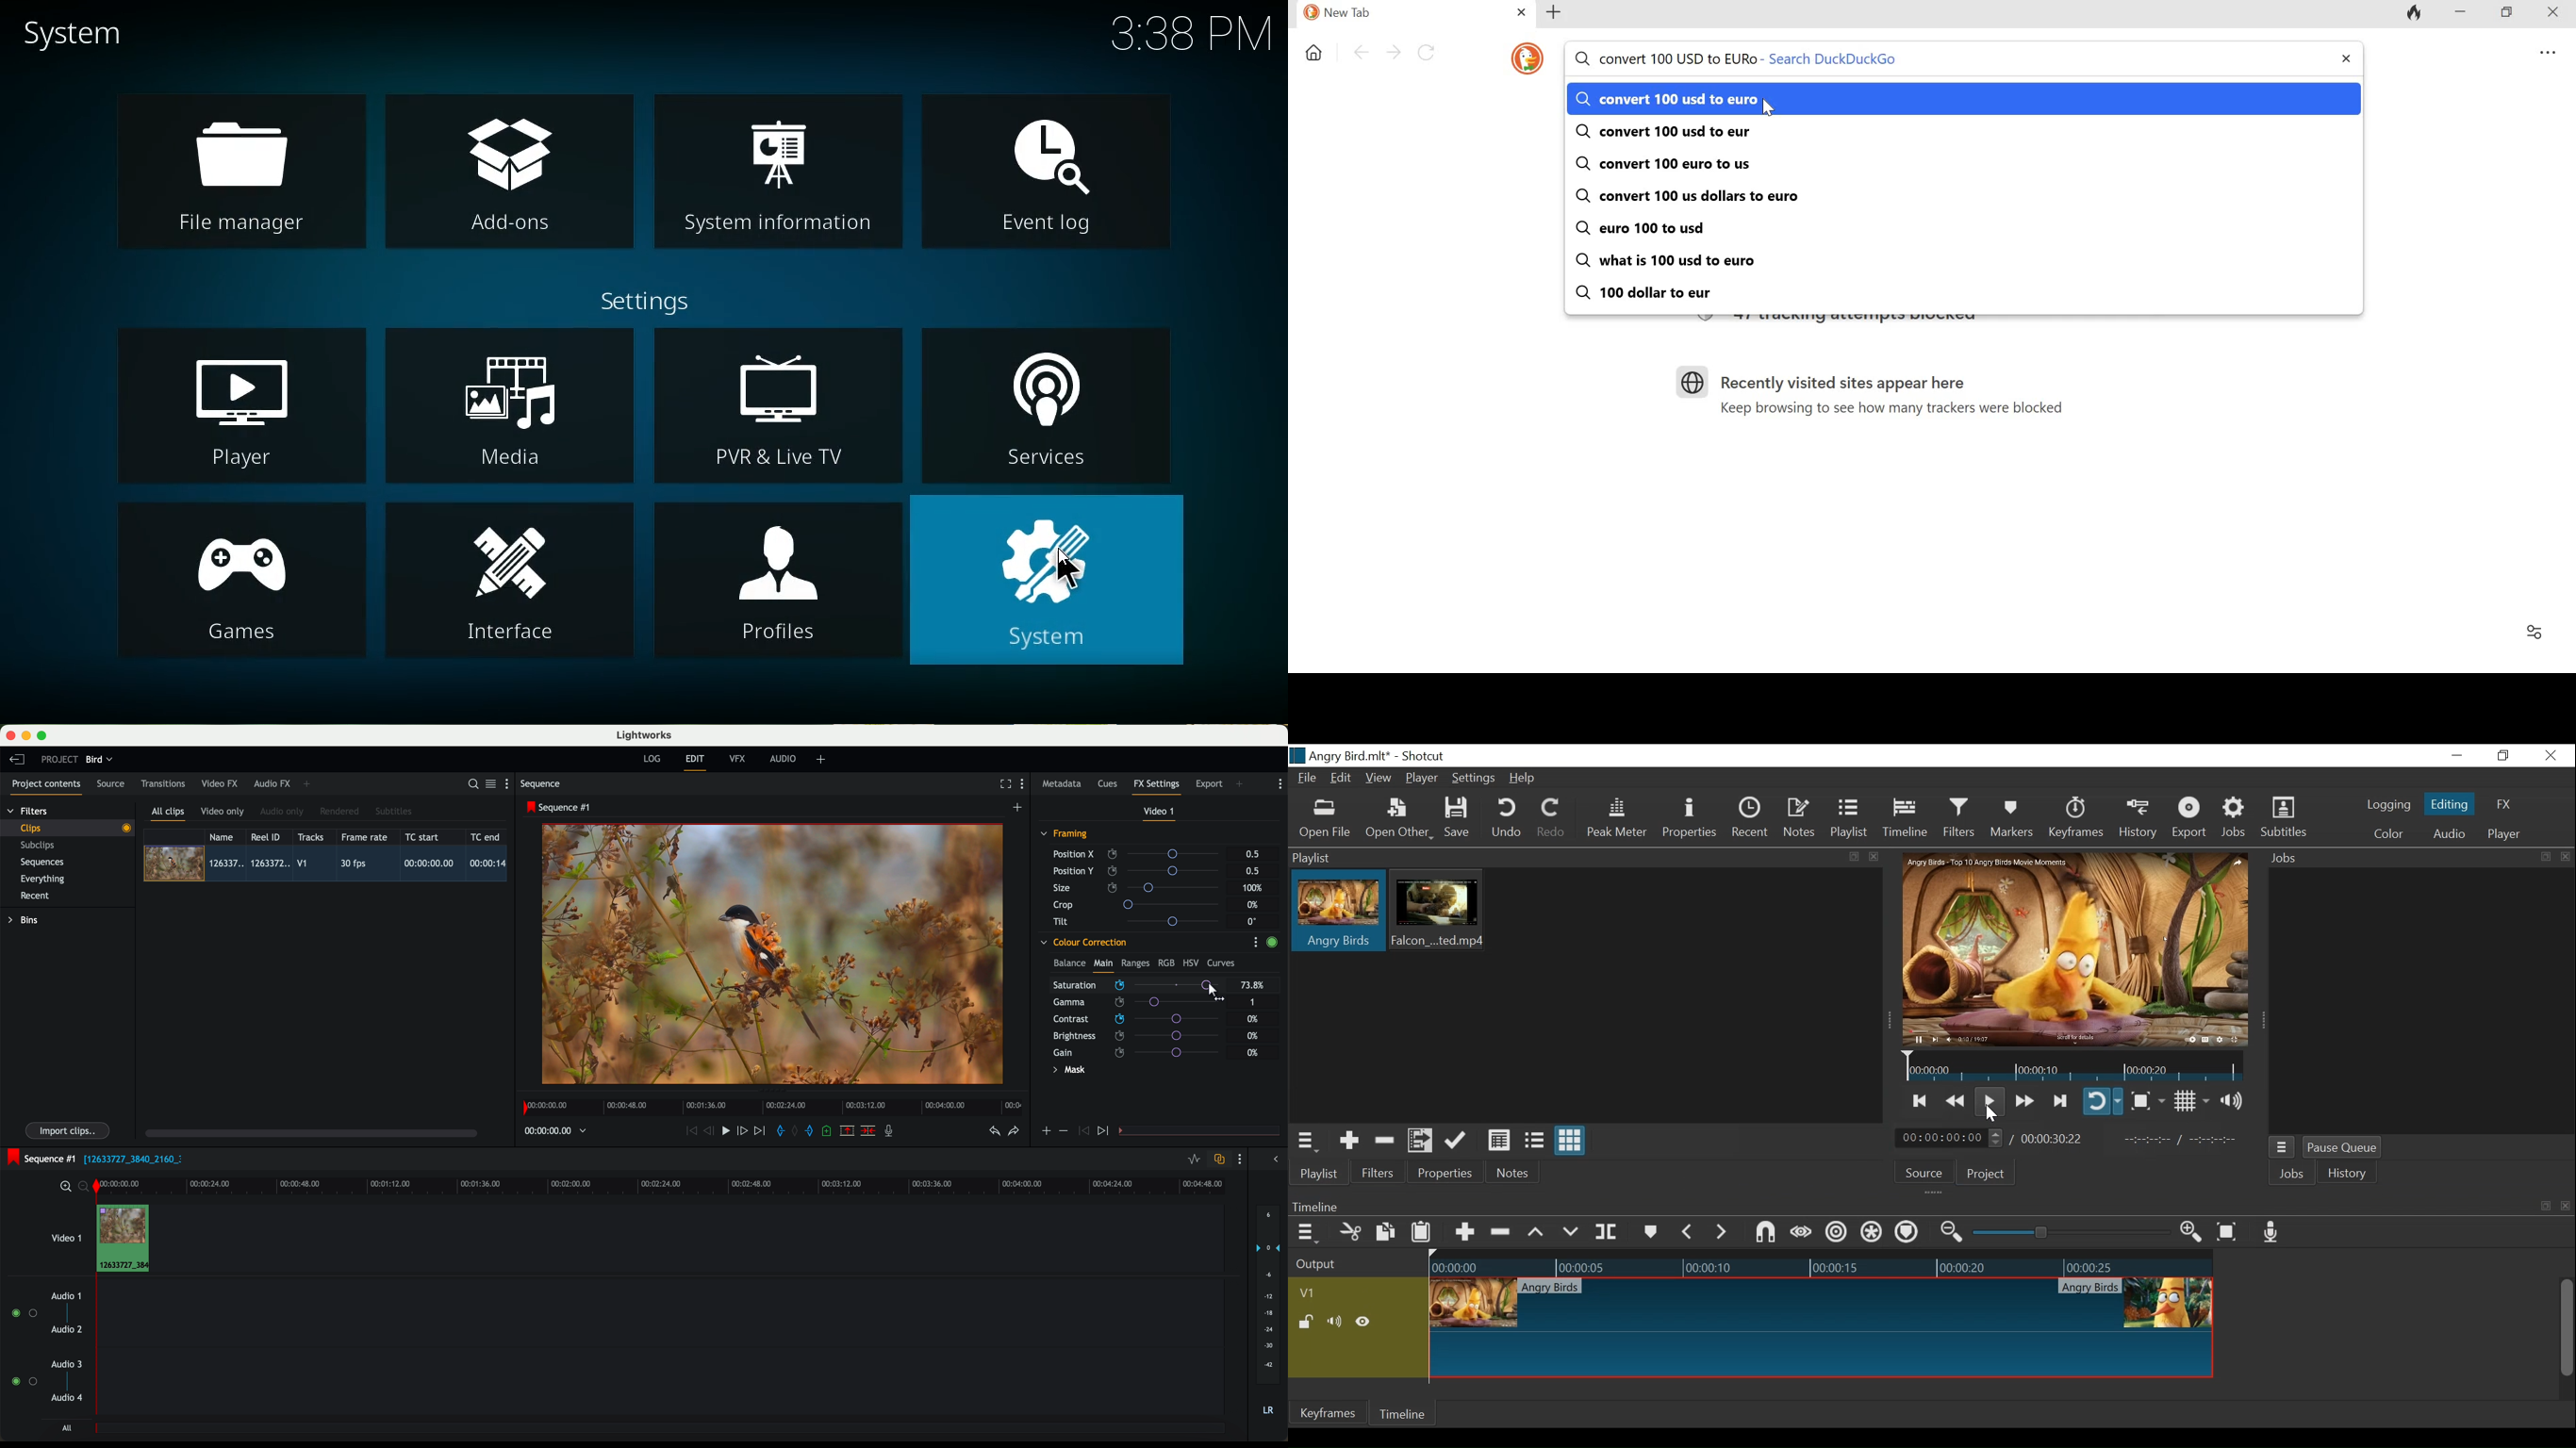 This screenshot has height=1456, width=2576. Describe the element at coordinates (64, 1187) in the screenshot. I see `zoom in` at that location.